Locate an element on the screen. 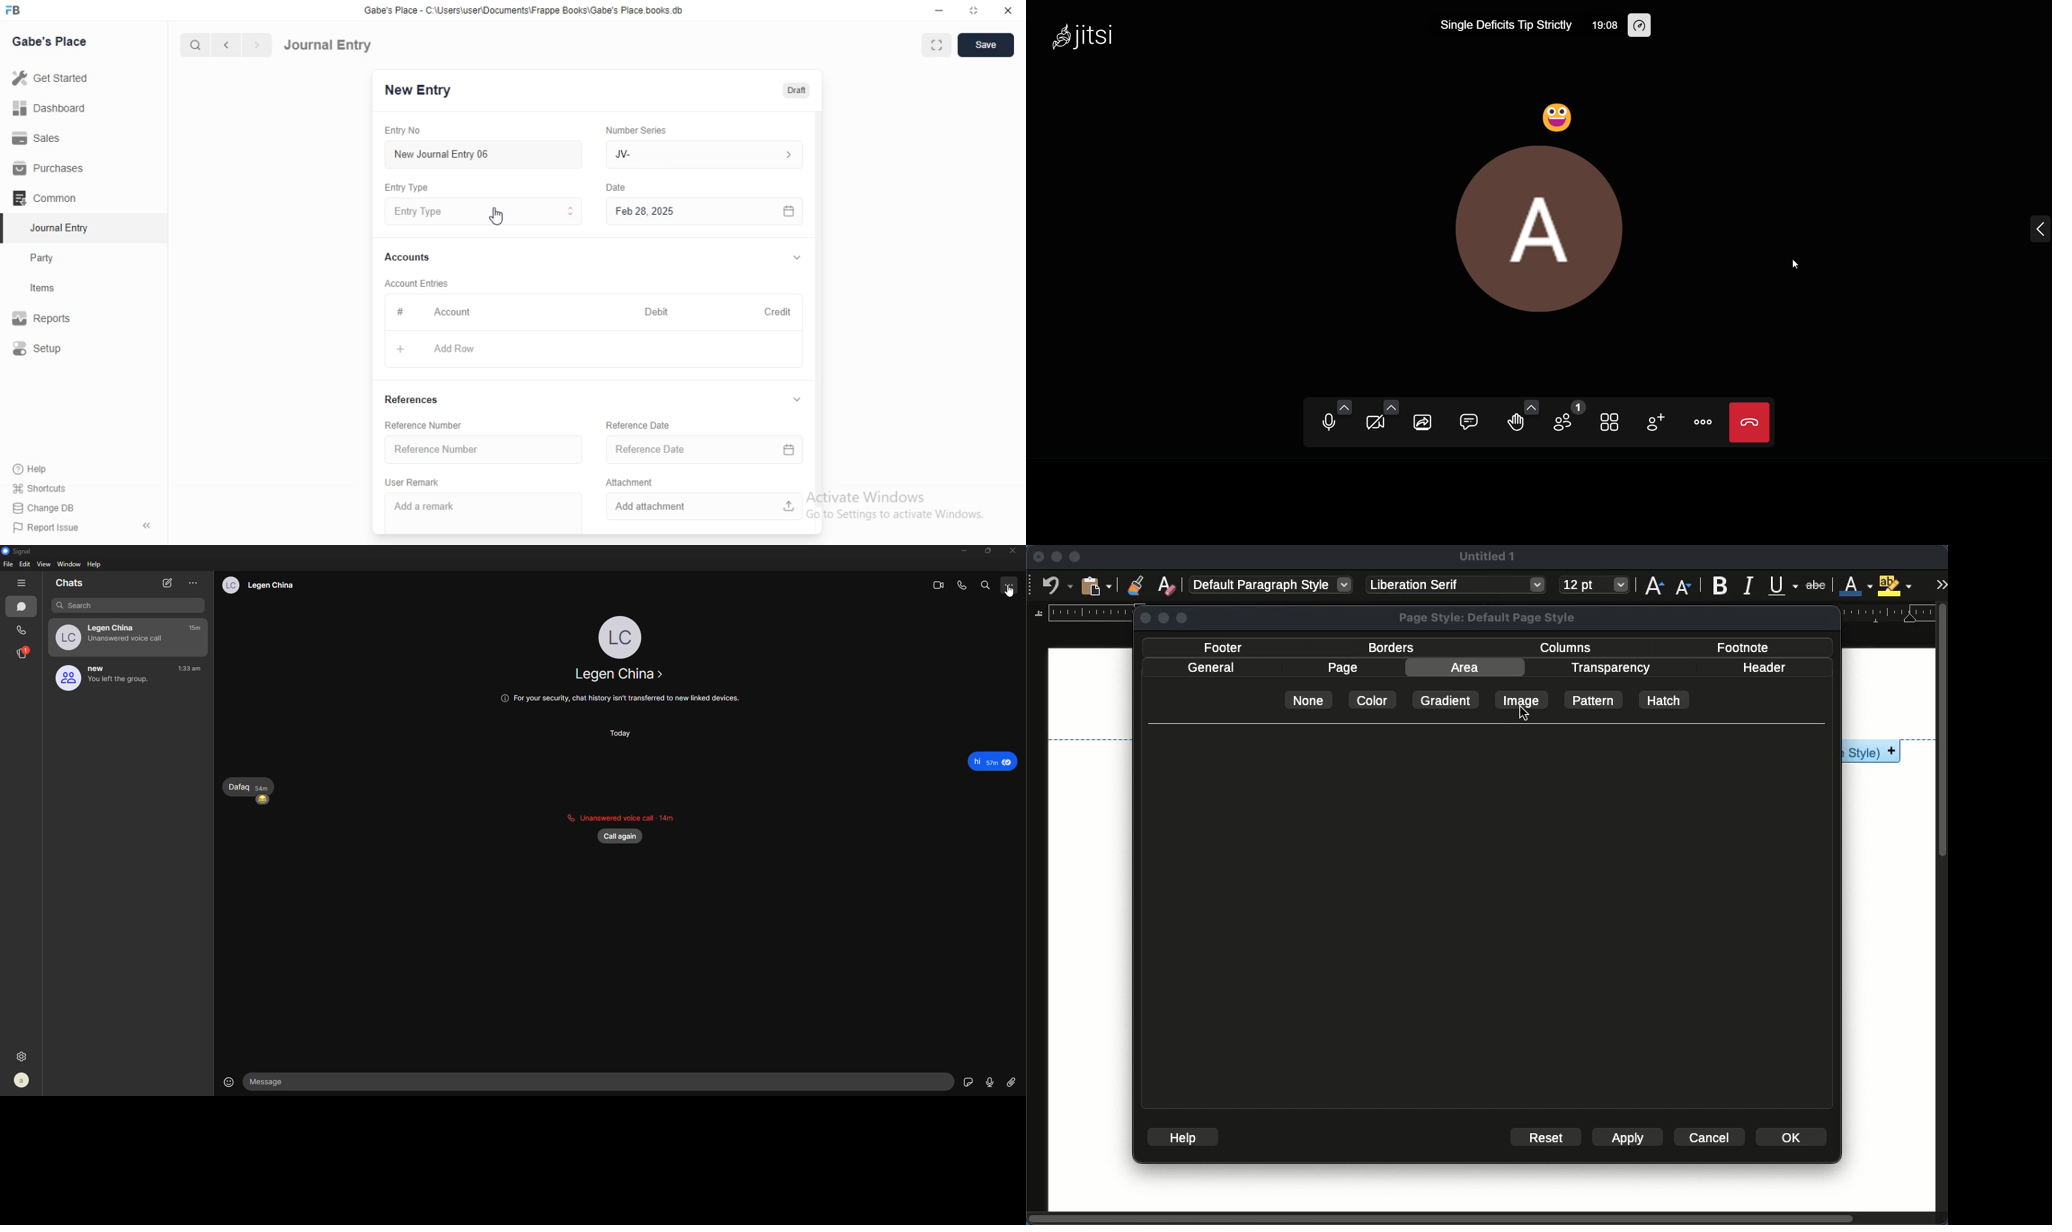 This screenshot has height=1232, width=2072. Attachment is located at coordinates (636, 482).